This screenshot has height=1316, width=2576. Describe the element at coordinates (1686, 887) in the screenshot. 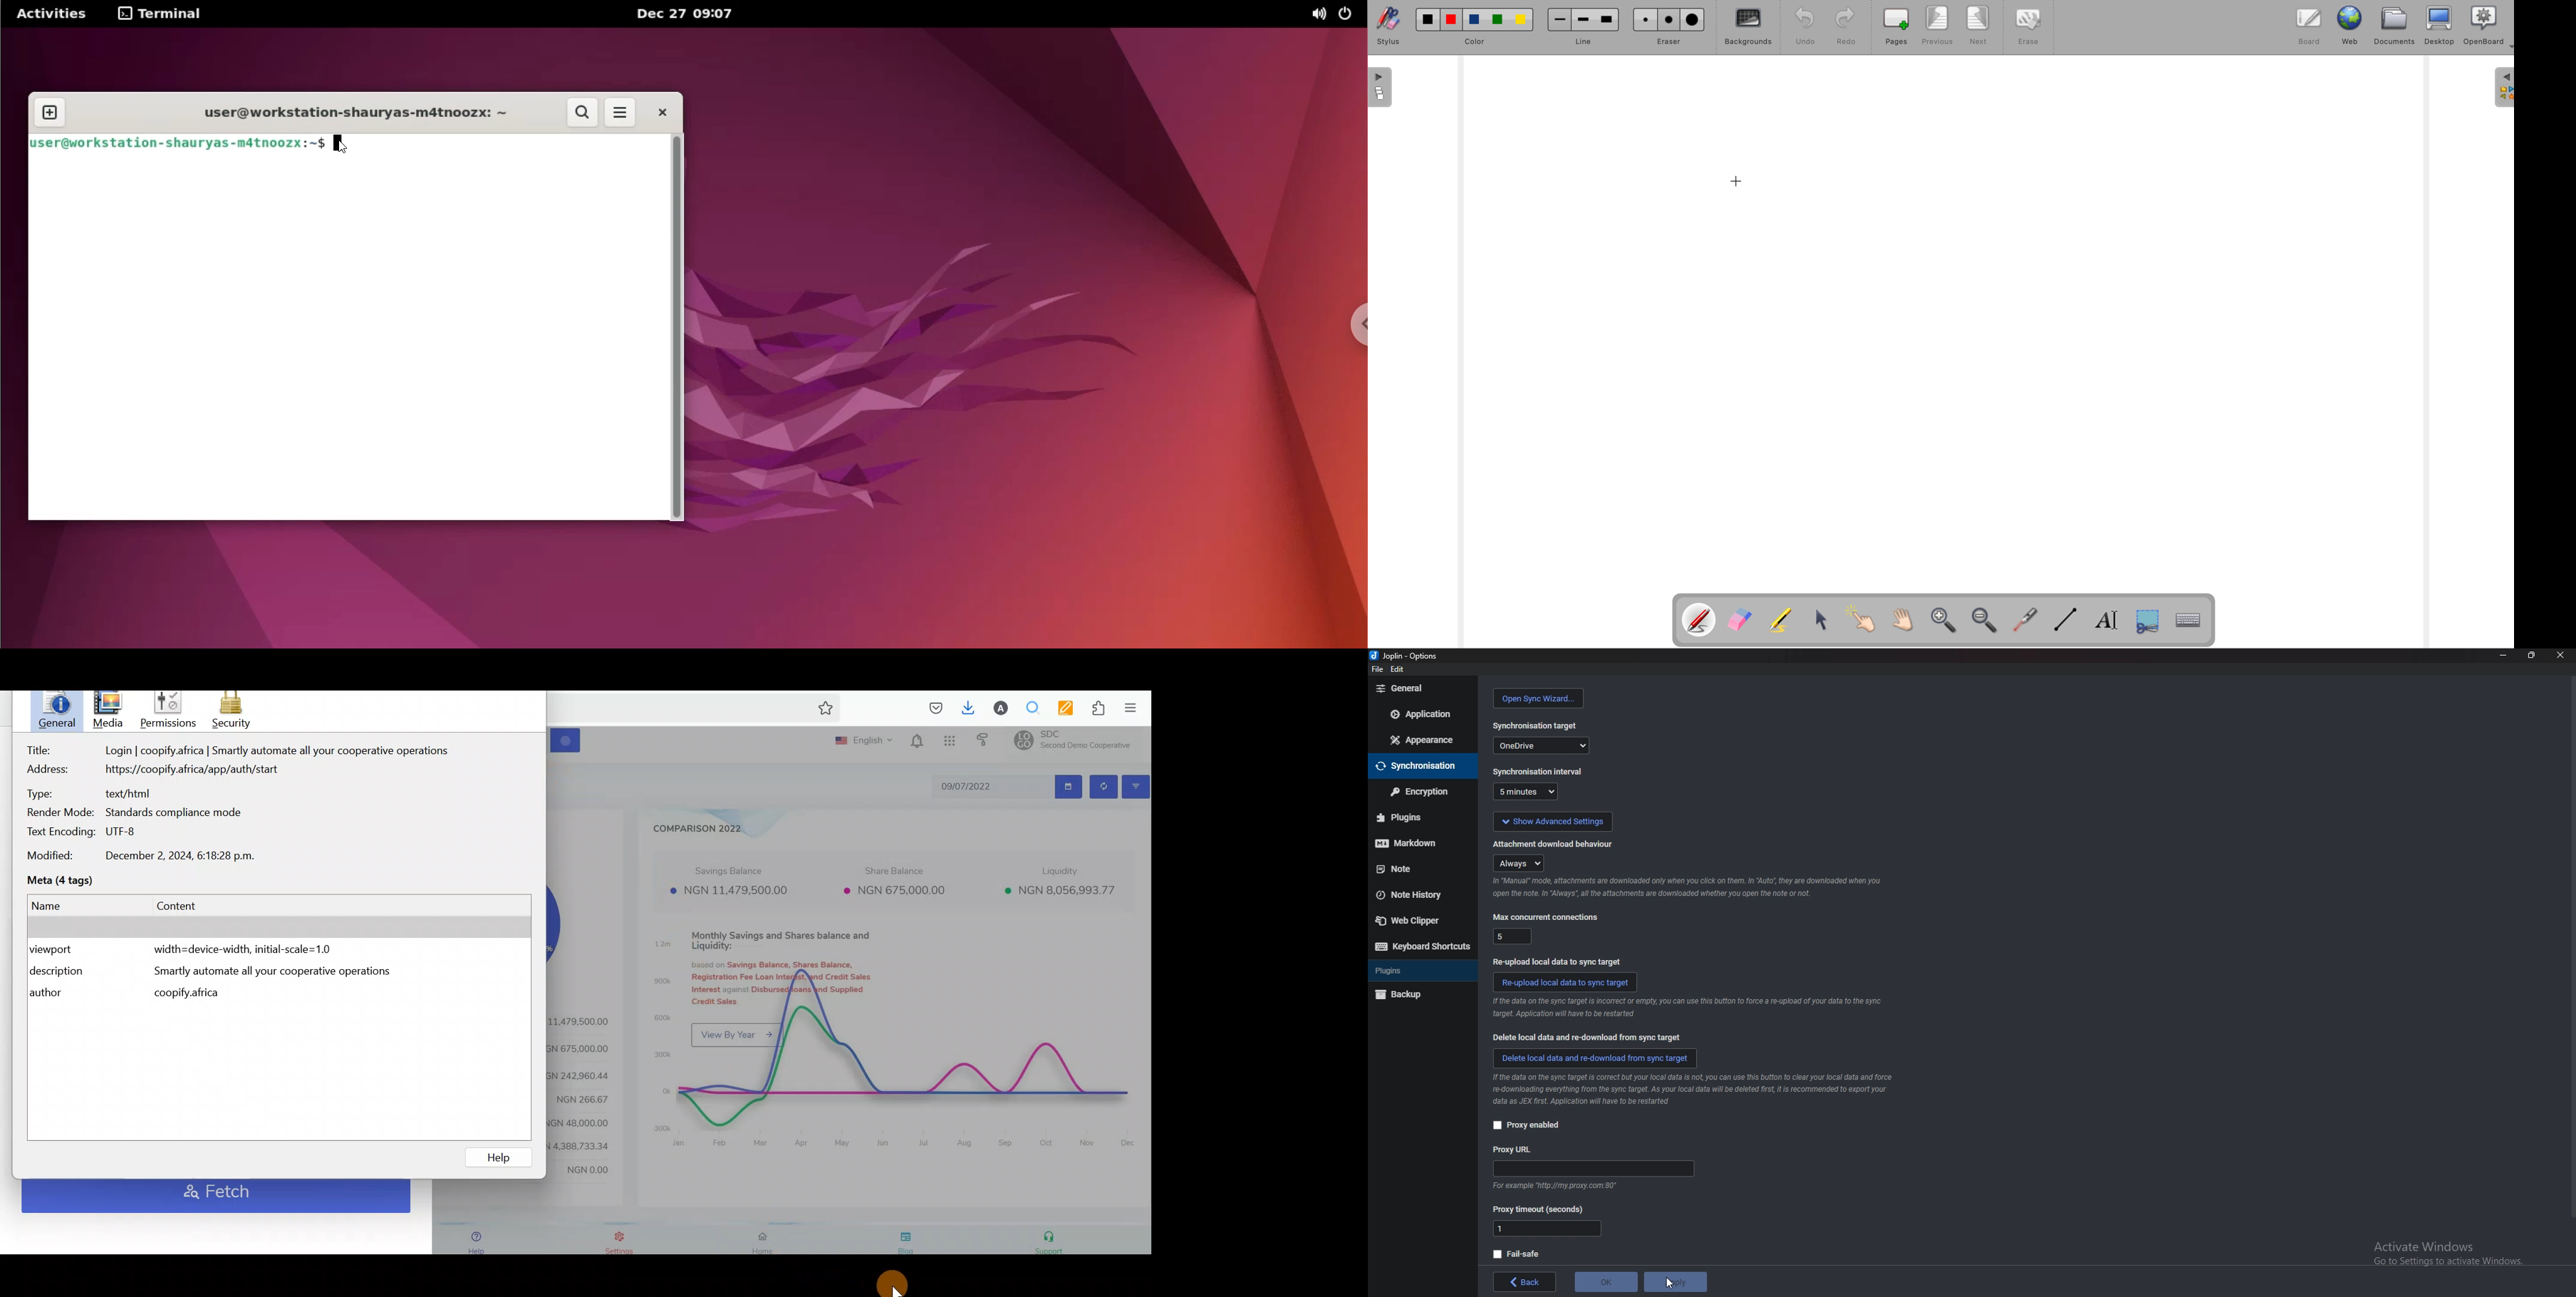

I see `info` at that location.